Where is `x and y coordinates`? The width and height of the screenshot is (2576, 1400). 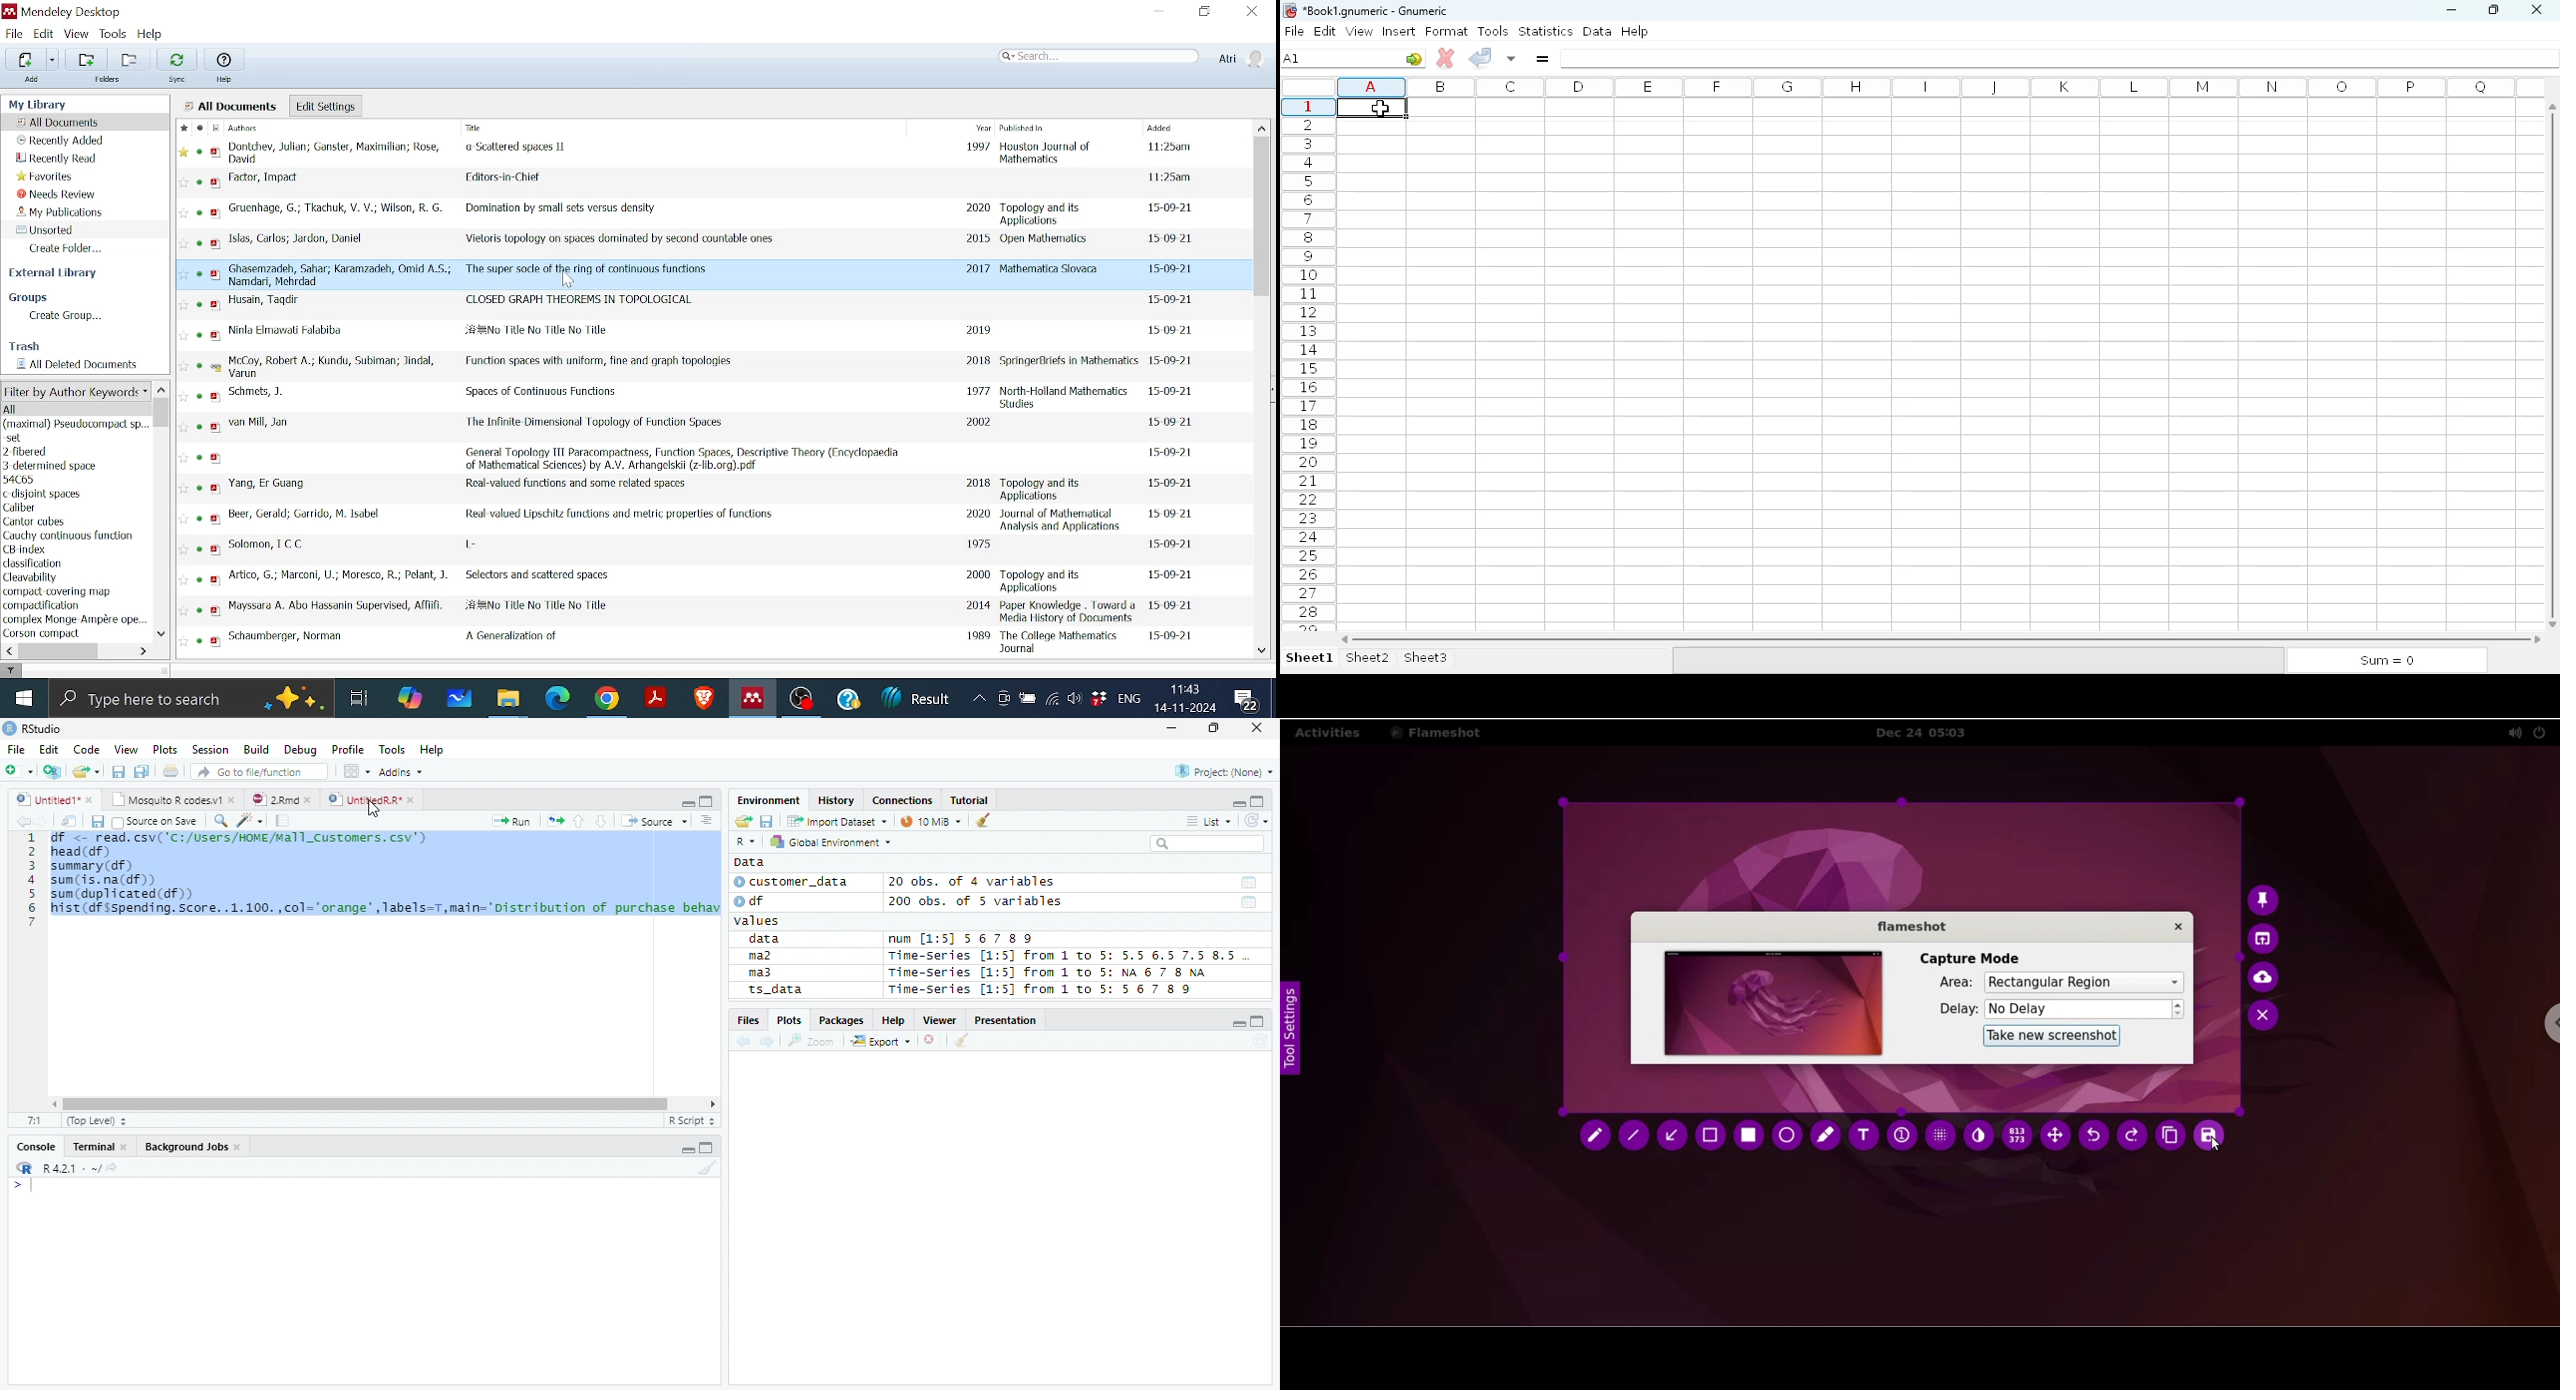 x and y coordinates is located at coordinates (2019, 1136).